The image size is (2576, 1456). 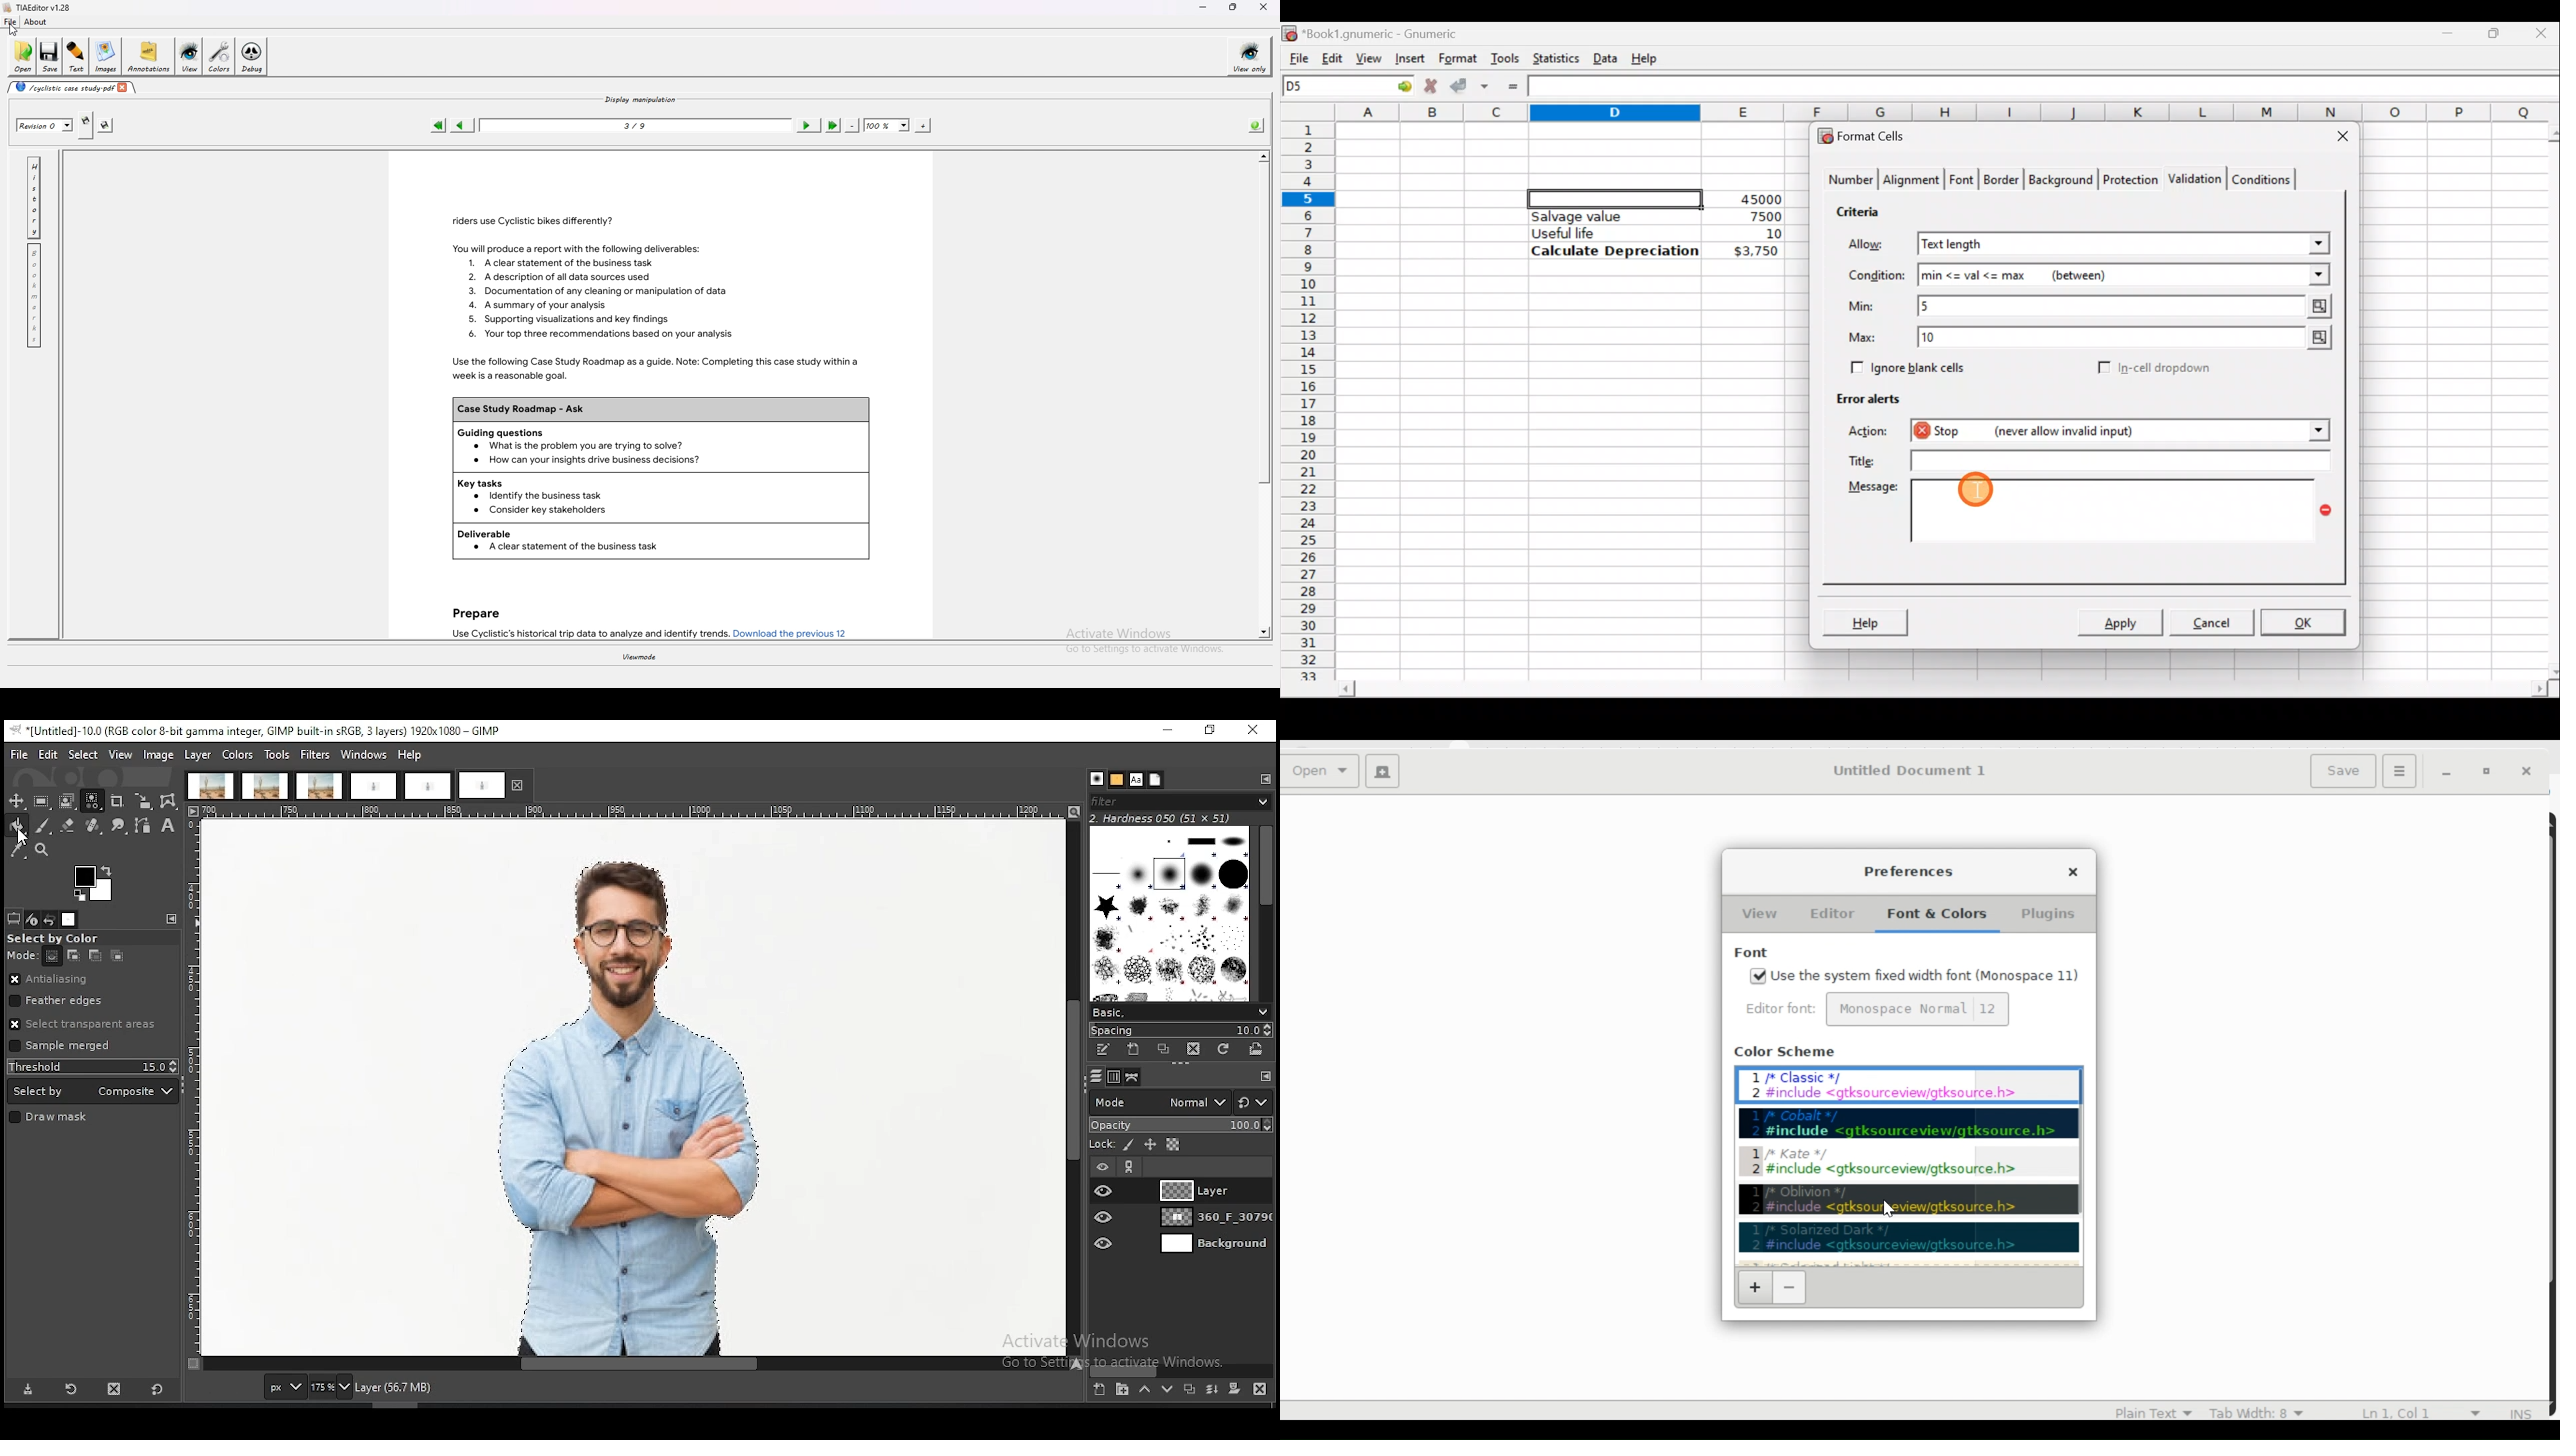 What do you see at coordinates (59, 939) in the screenshot?
I see `select by color` at bounding box center [59, 939].